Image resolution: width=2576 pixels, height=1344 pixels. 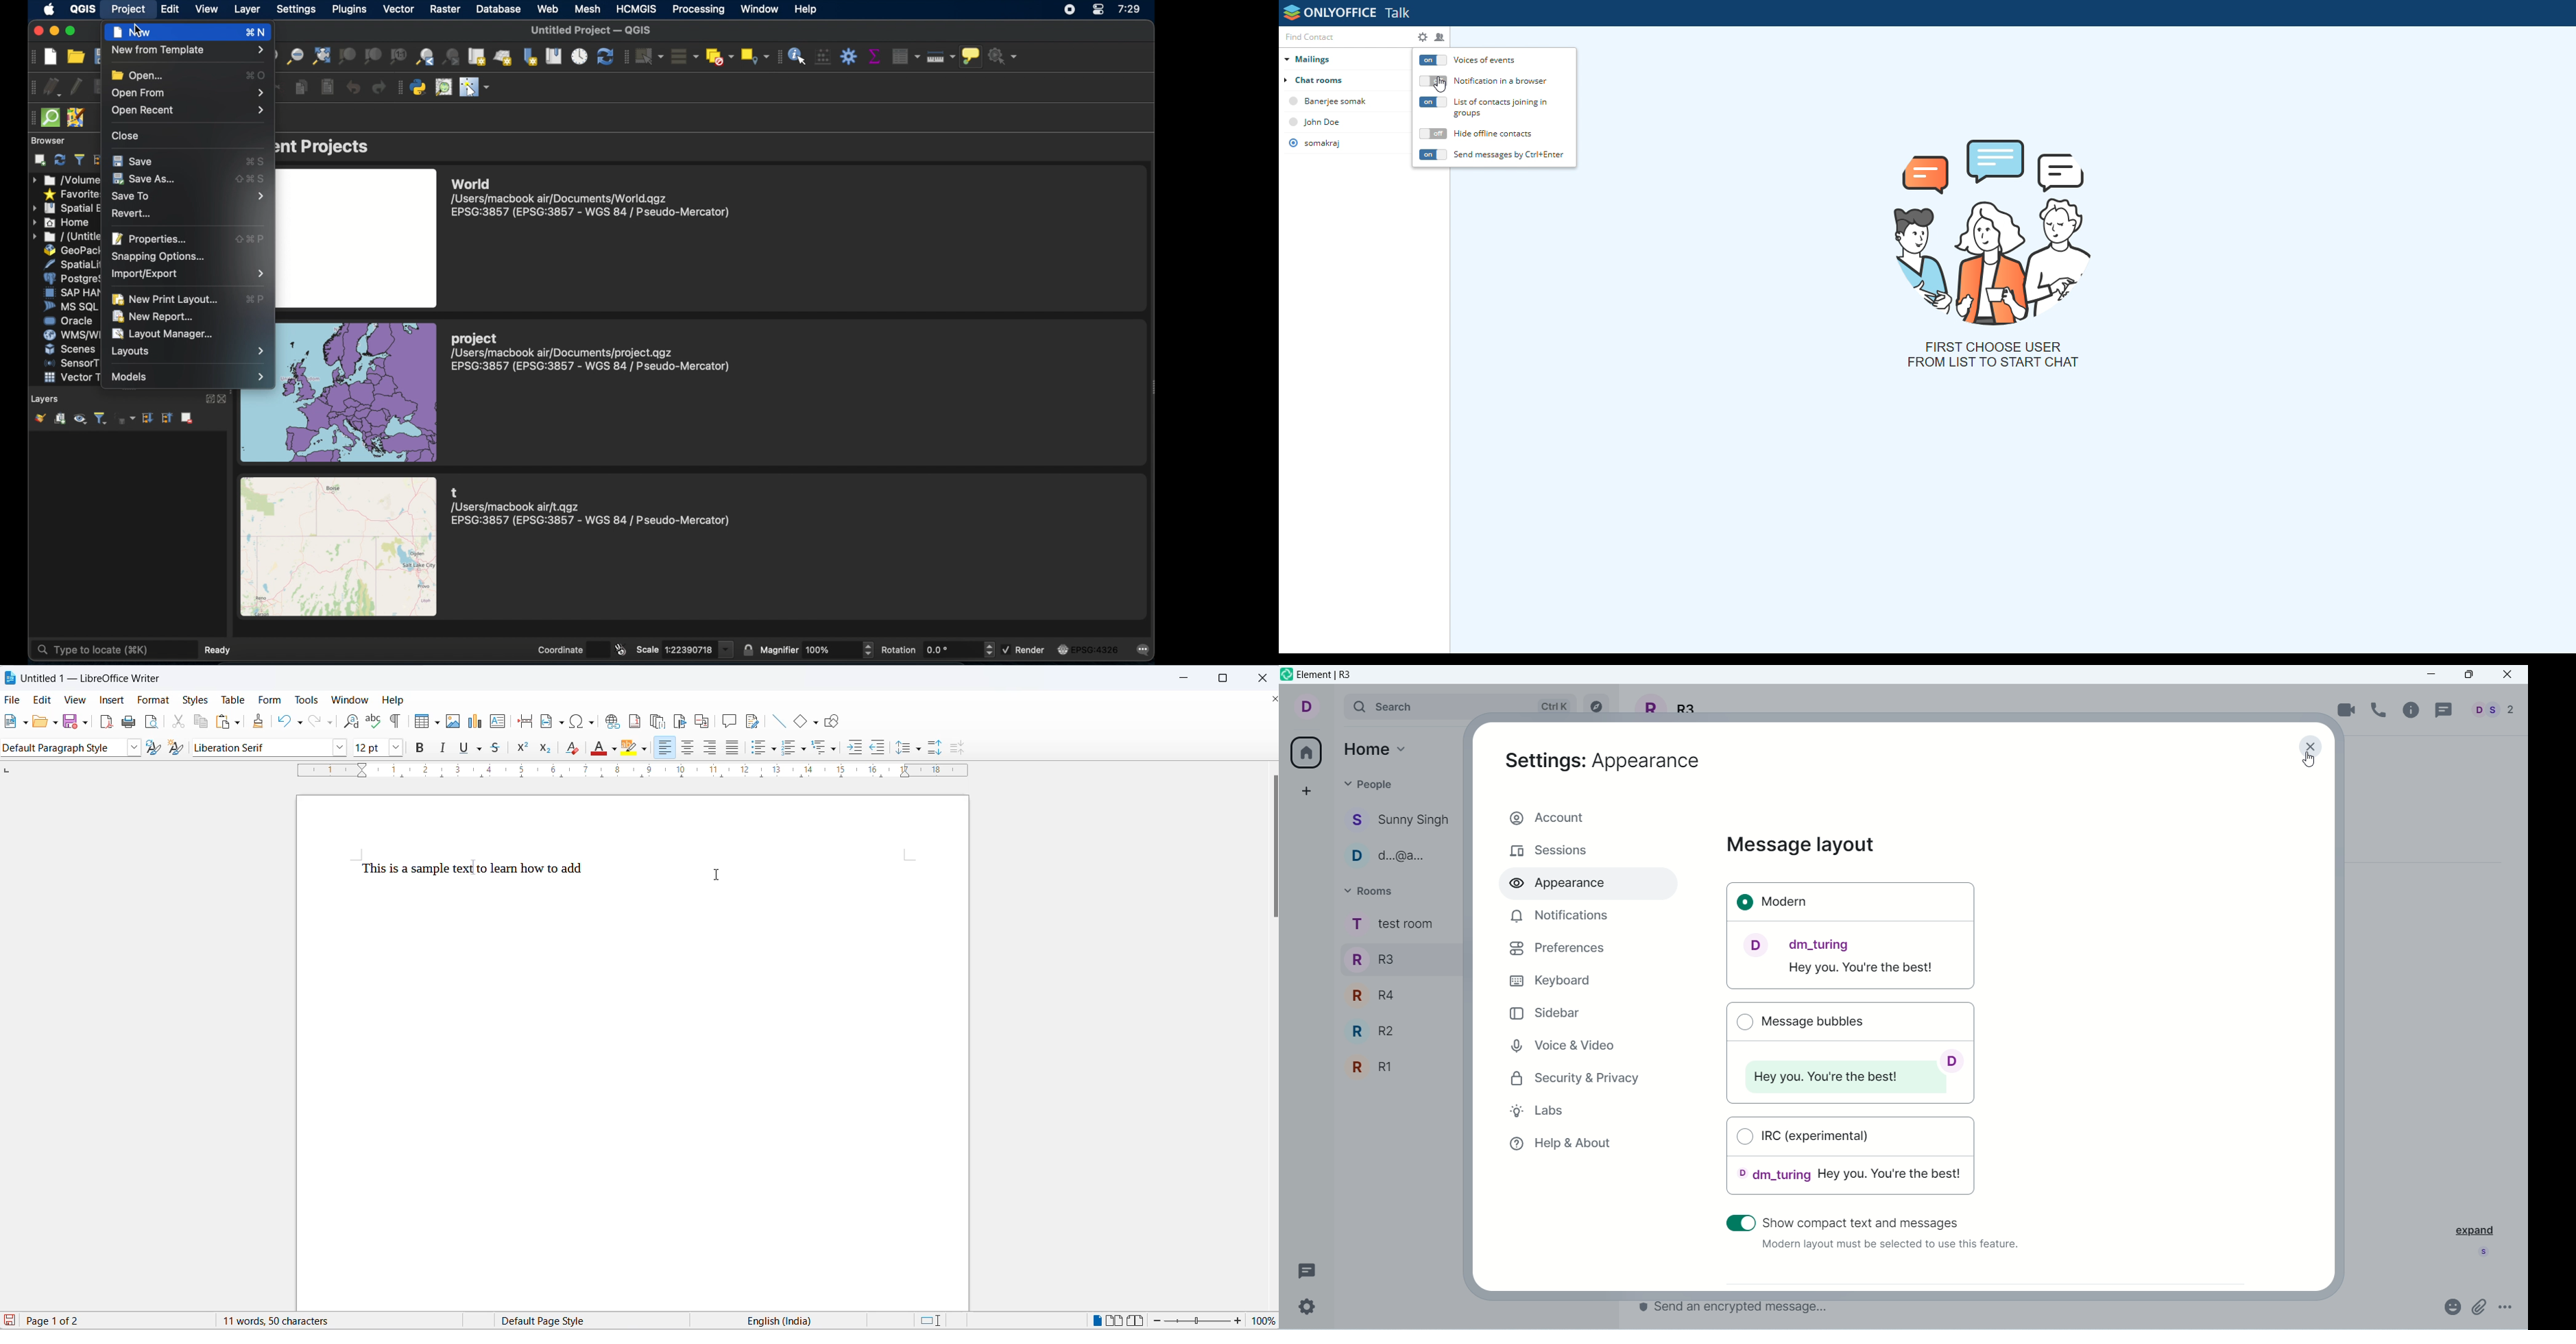 What do you see at coordinates (614, 722) in the screenshot?
I see `insert hyperlink` at bounding box center [614, 722].